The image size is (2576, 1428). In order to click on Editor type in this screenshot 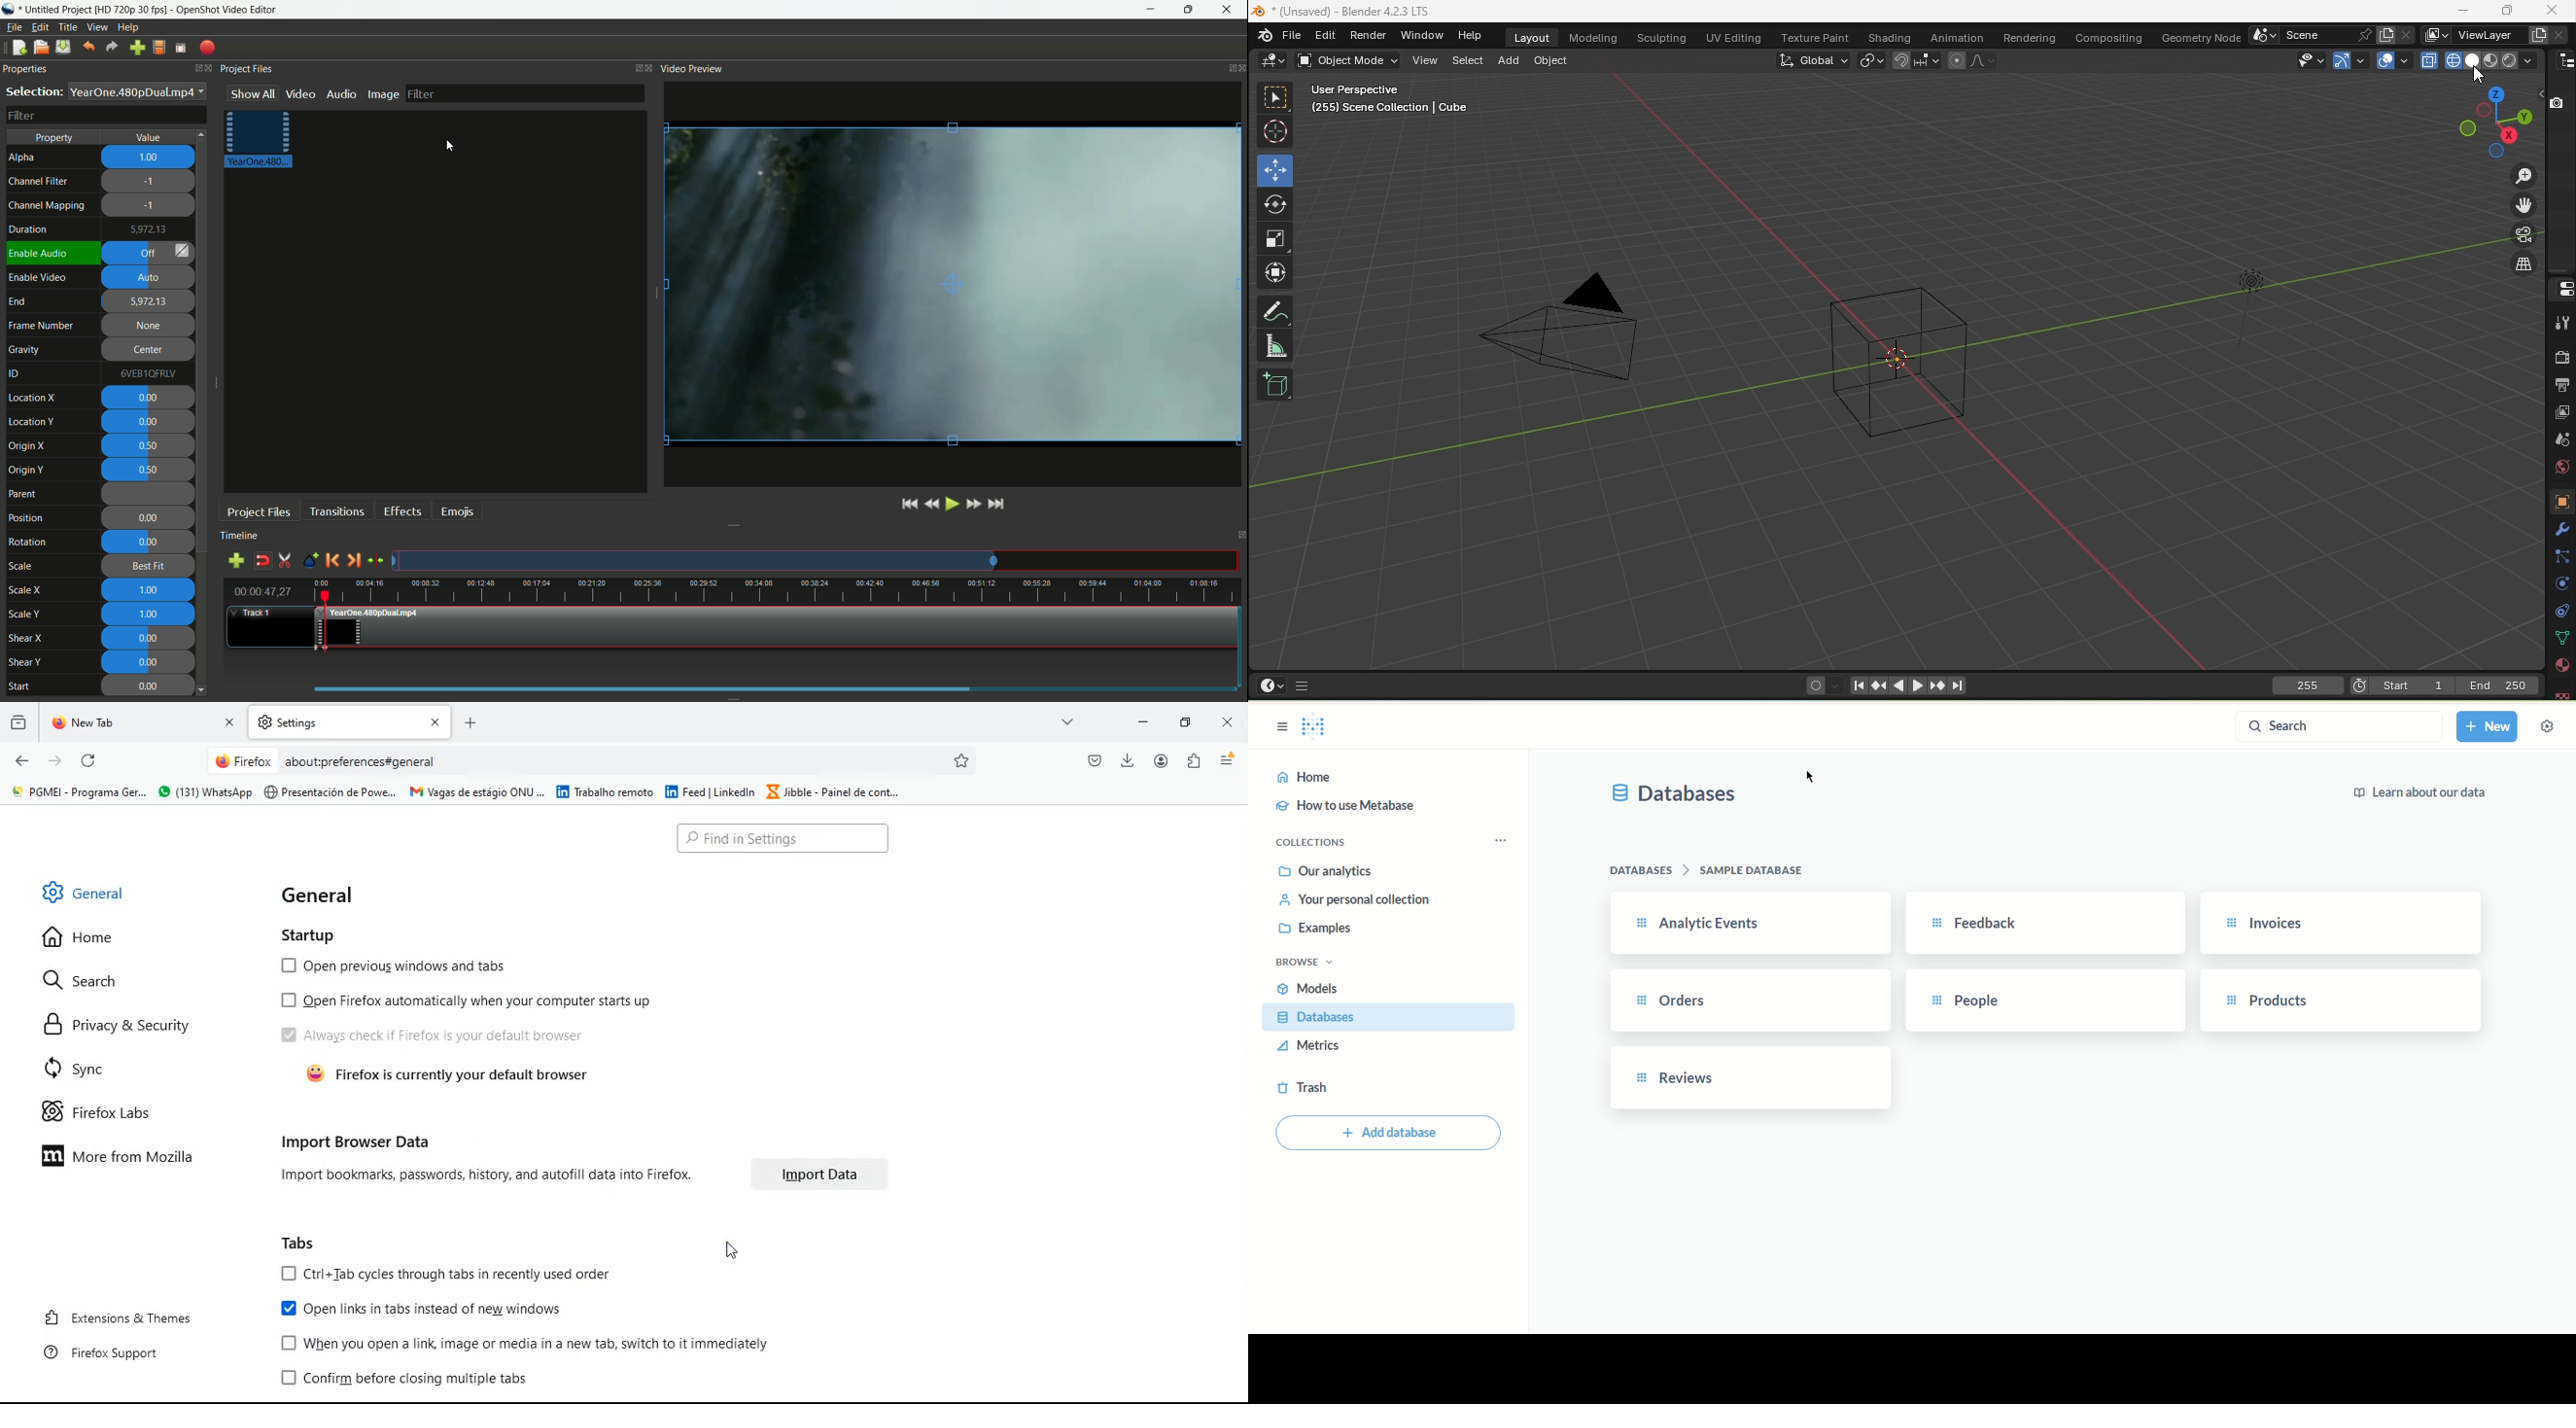, I will do `click(1272, 684)`.